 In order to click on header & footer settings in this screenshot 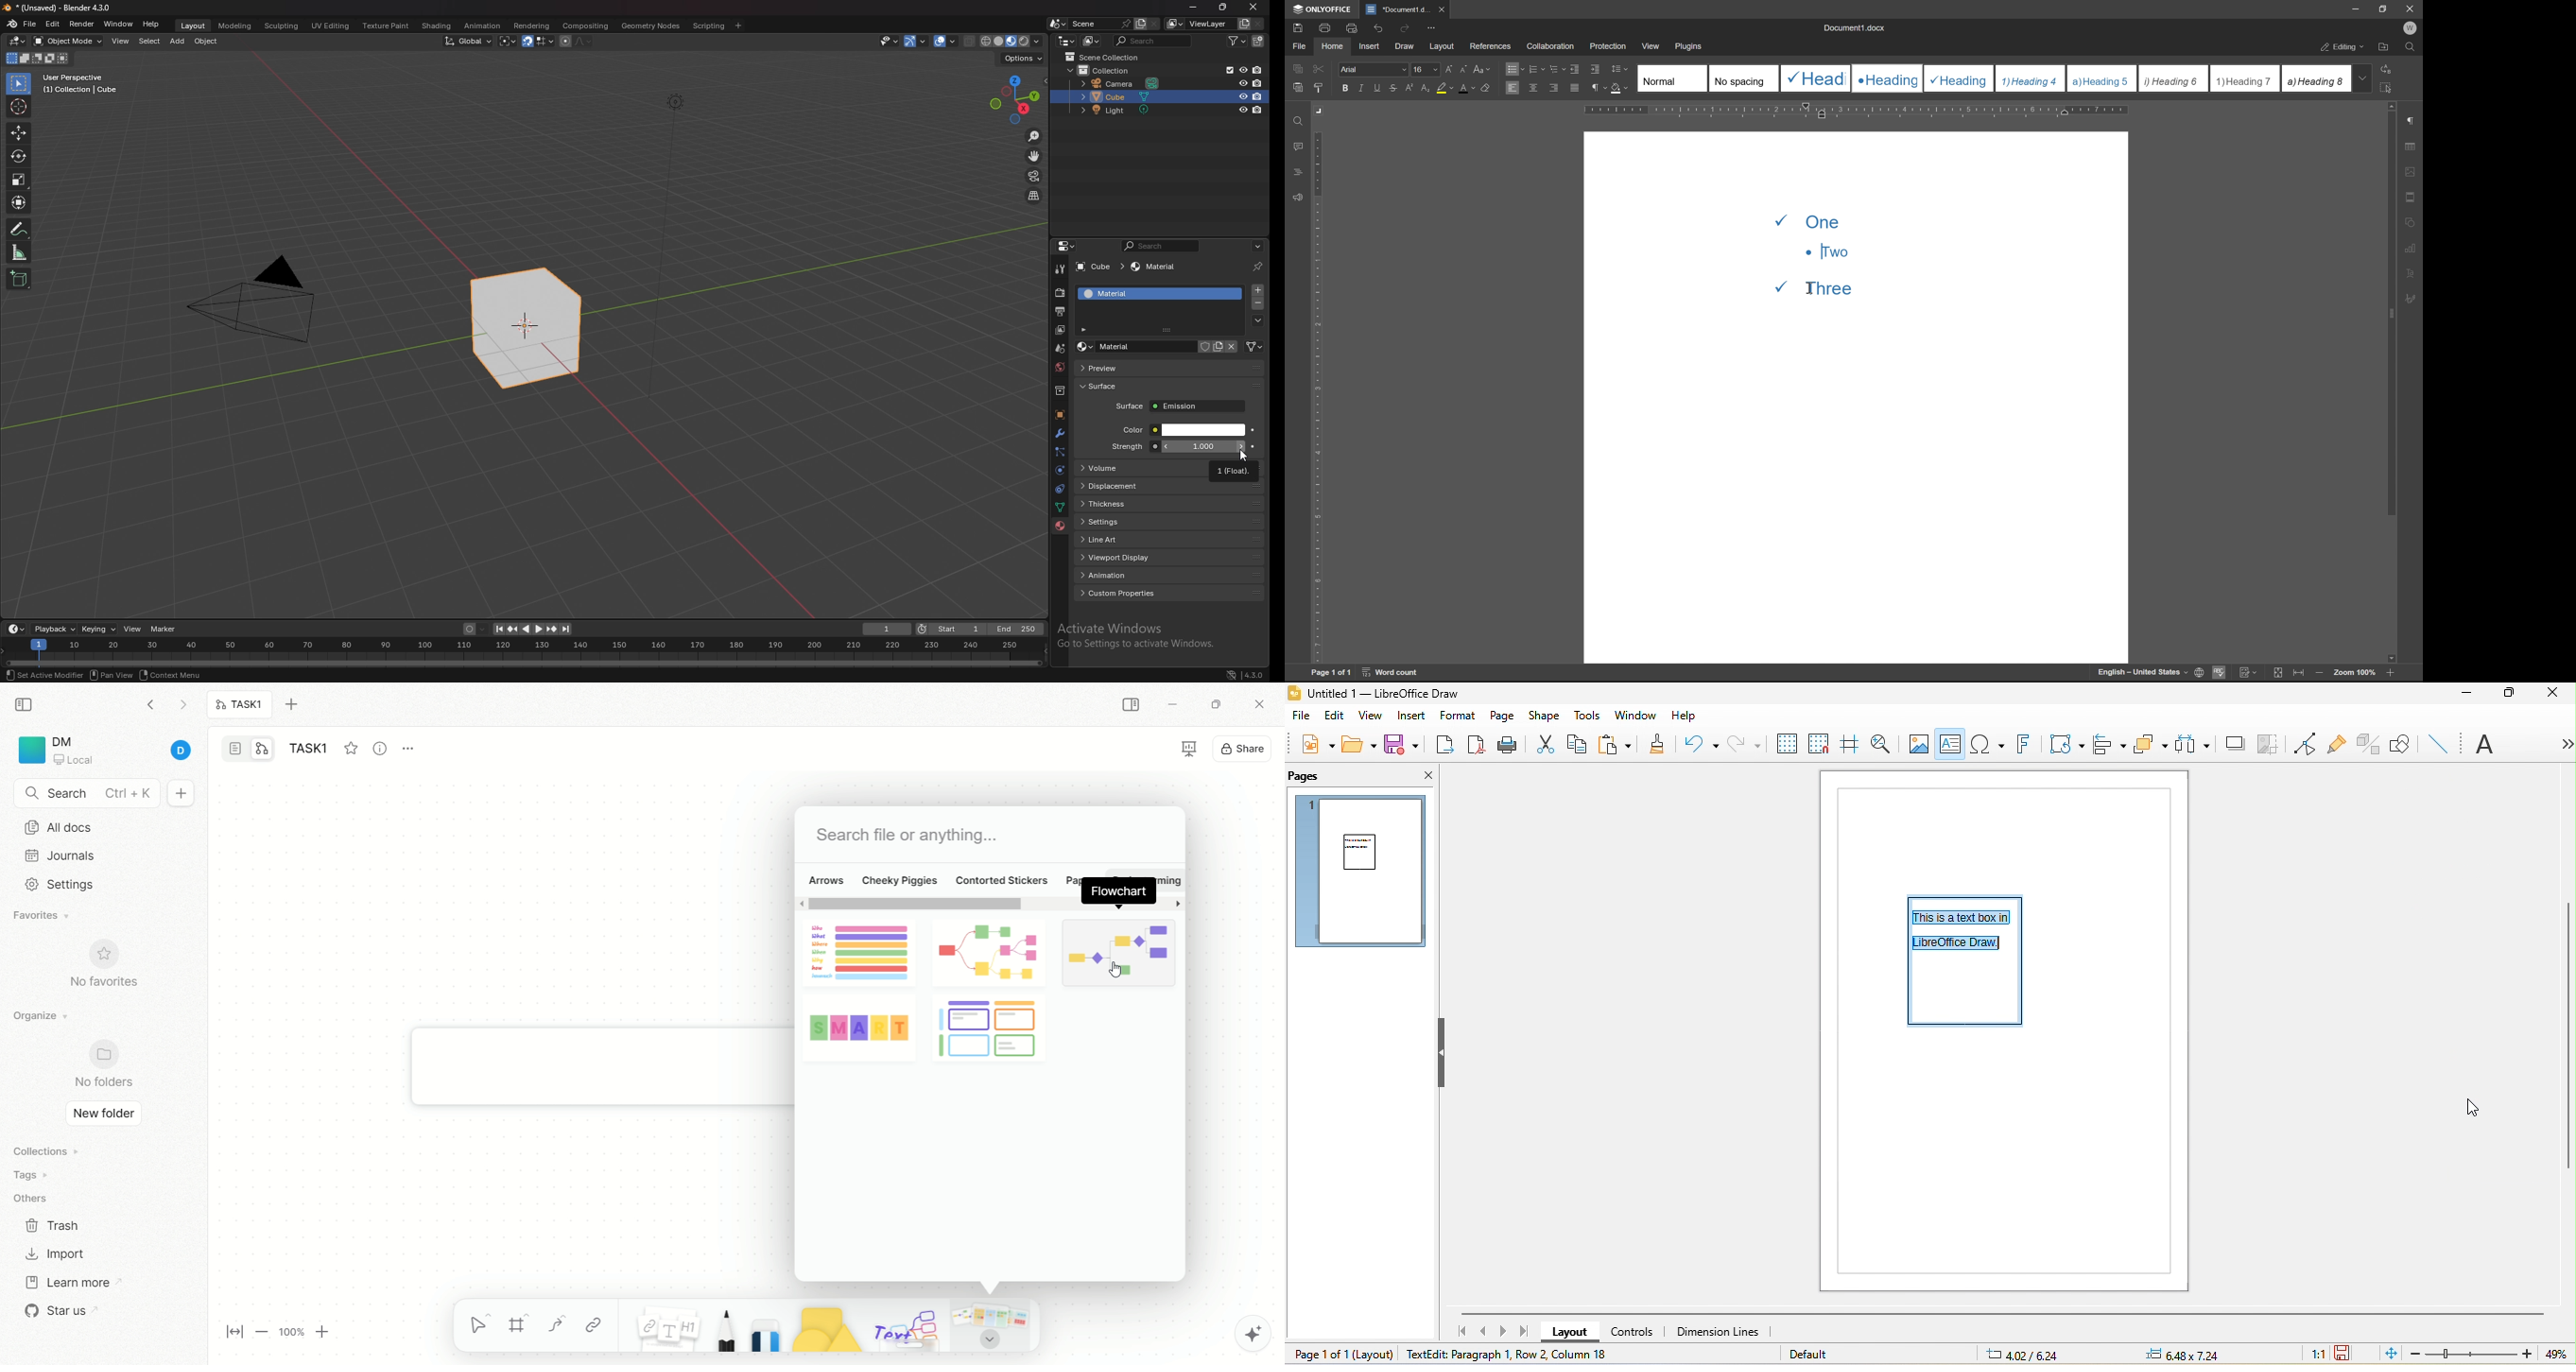, I will do `click(2410, 197)`.